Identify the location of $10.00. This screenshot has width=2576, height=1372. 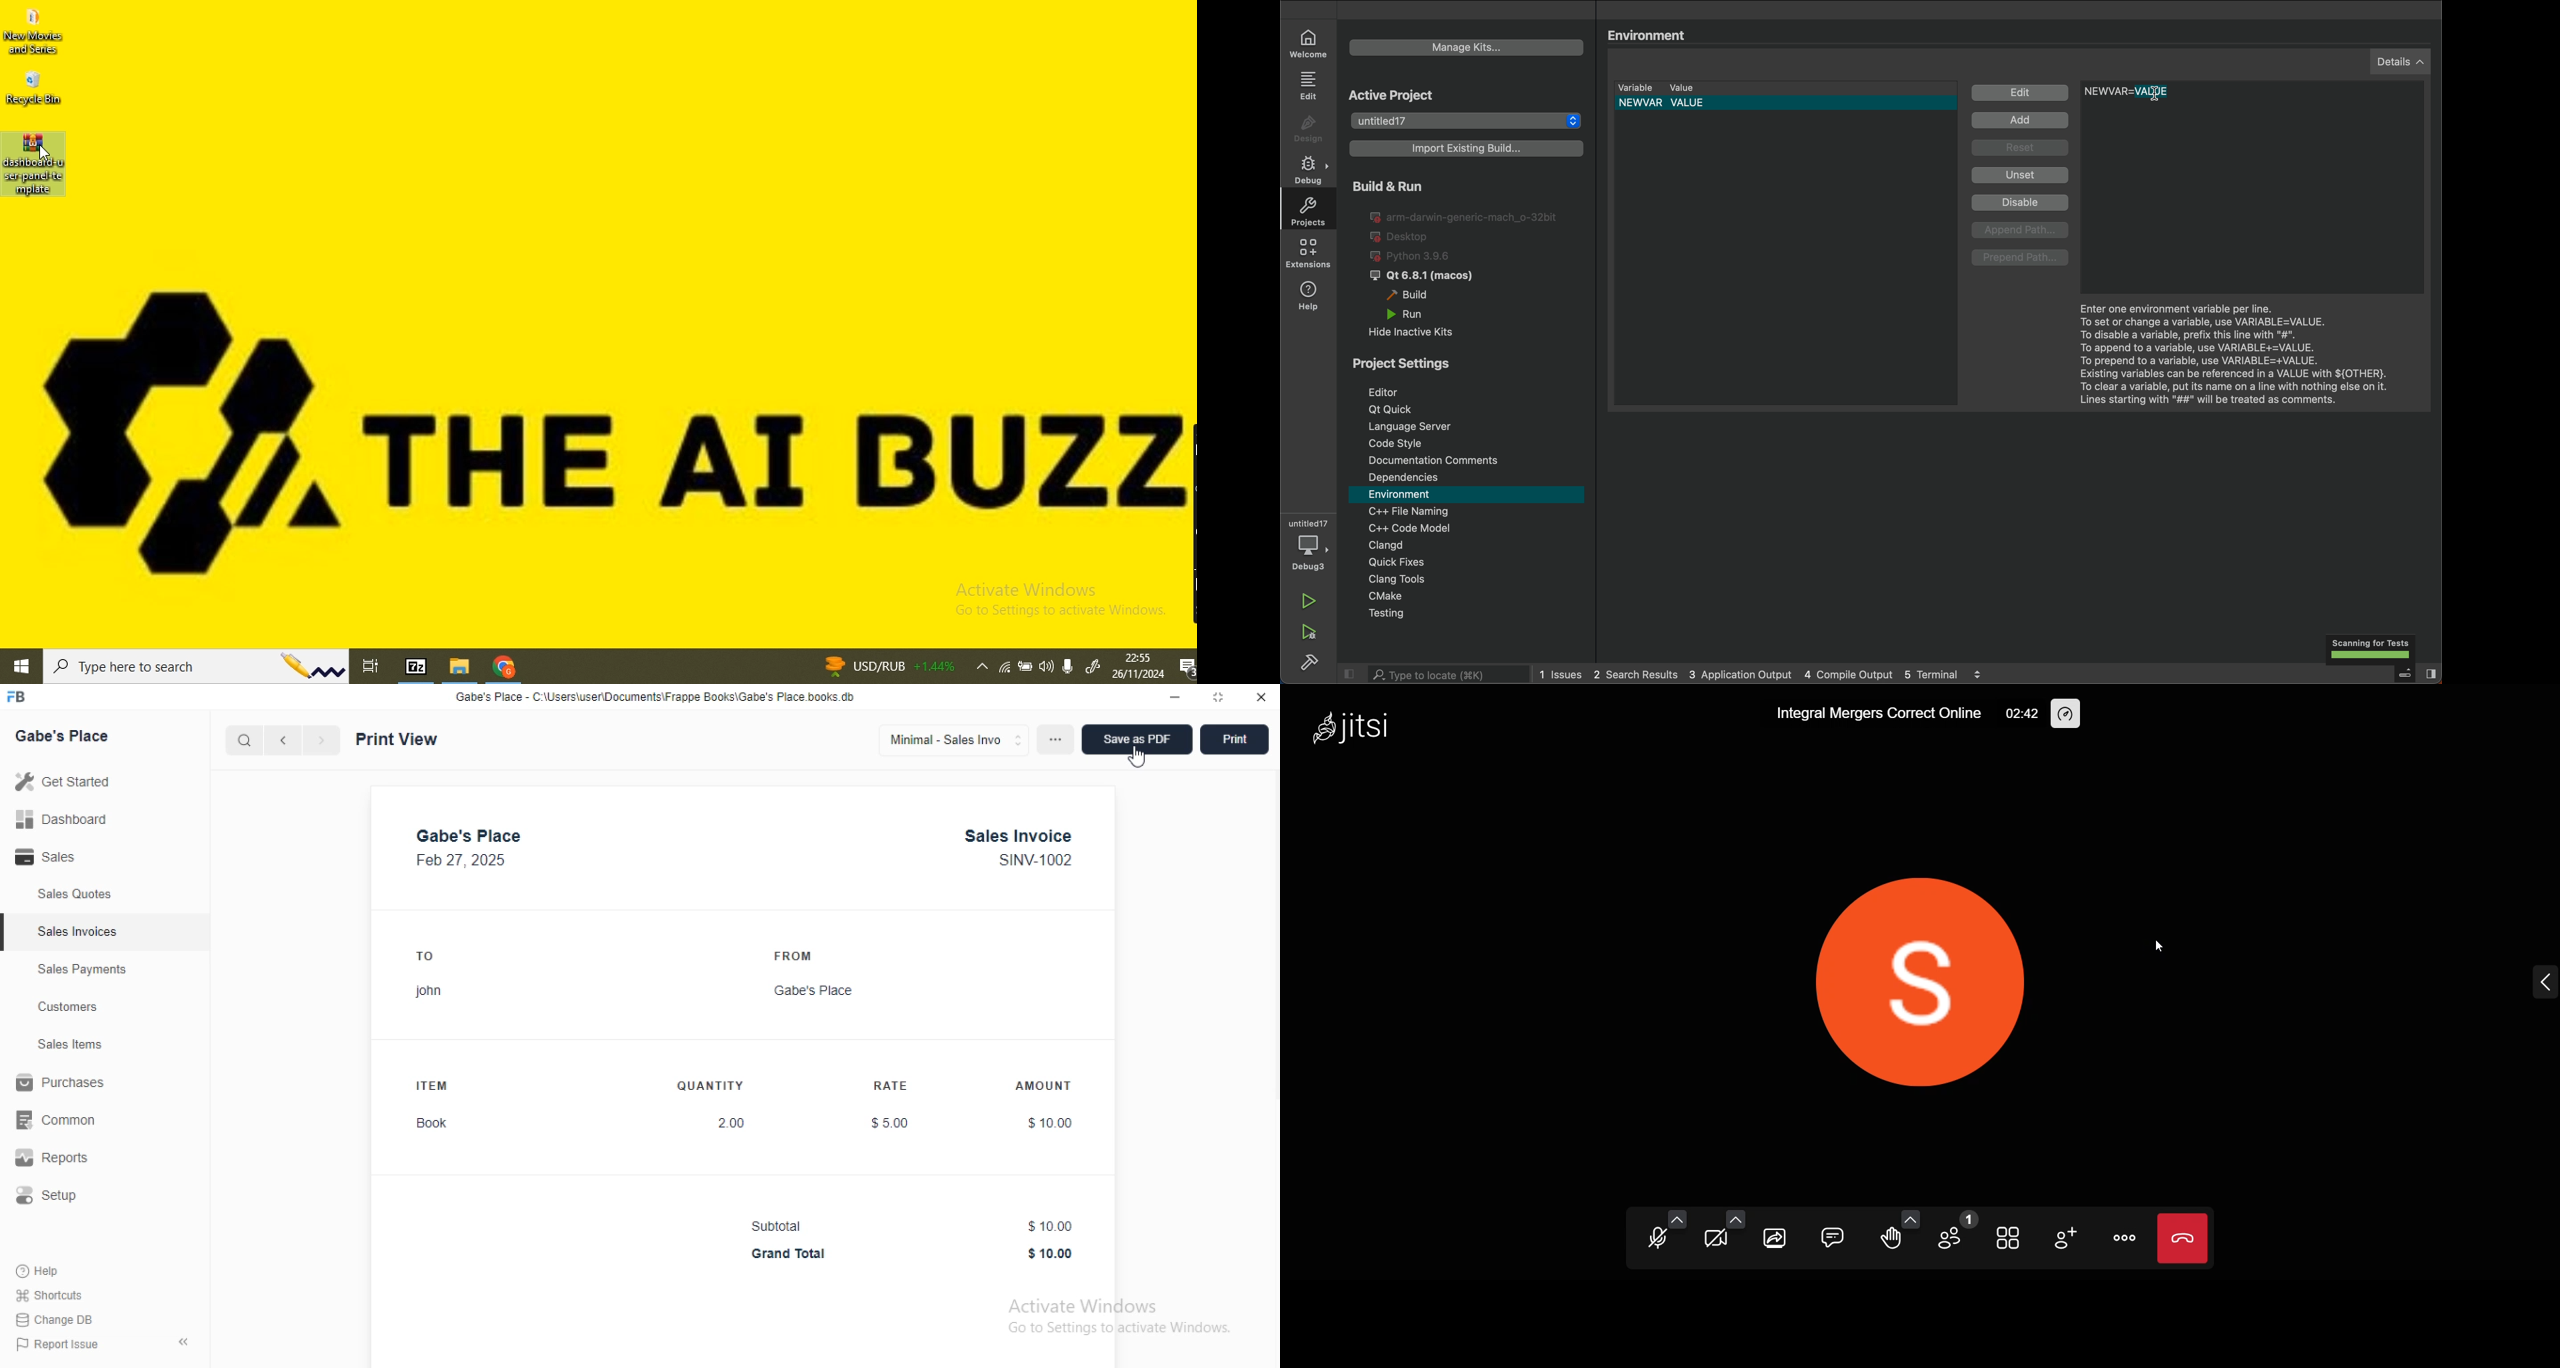
(1051, 1254).